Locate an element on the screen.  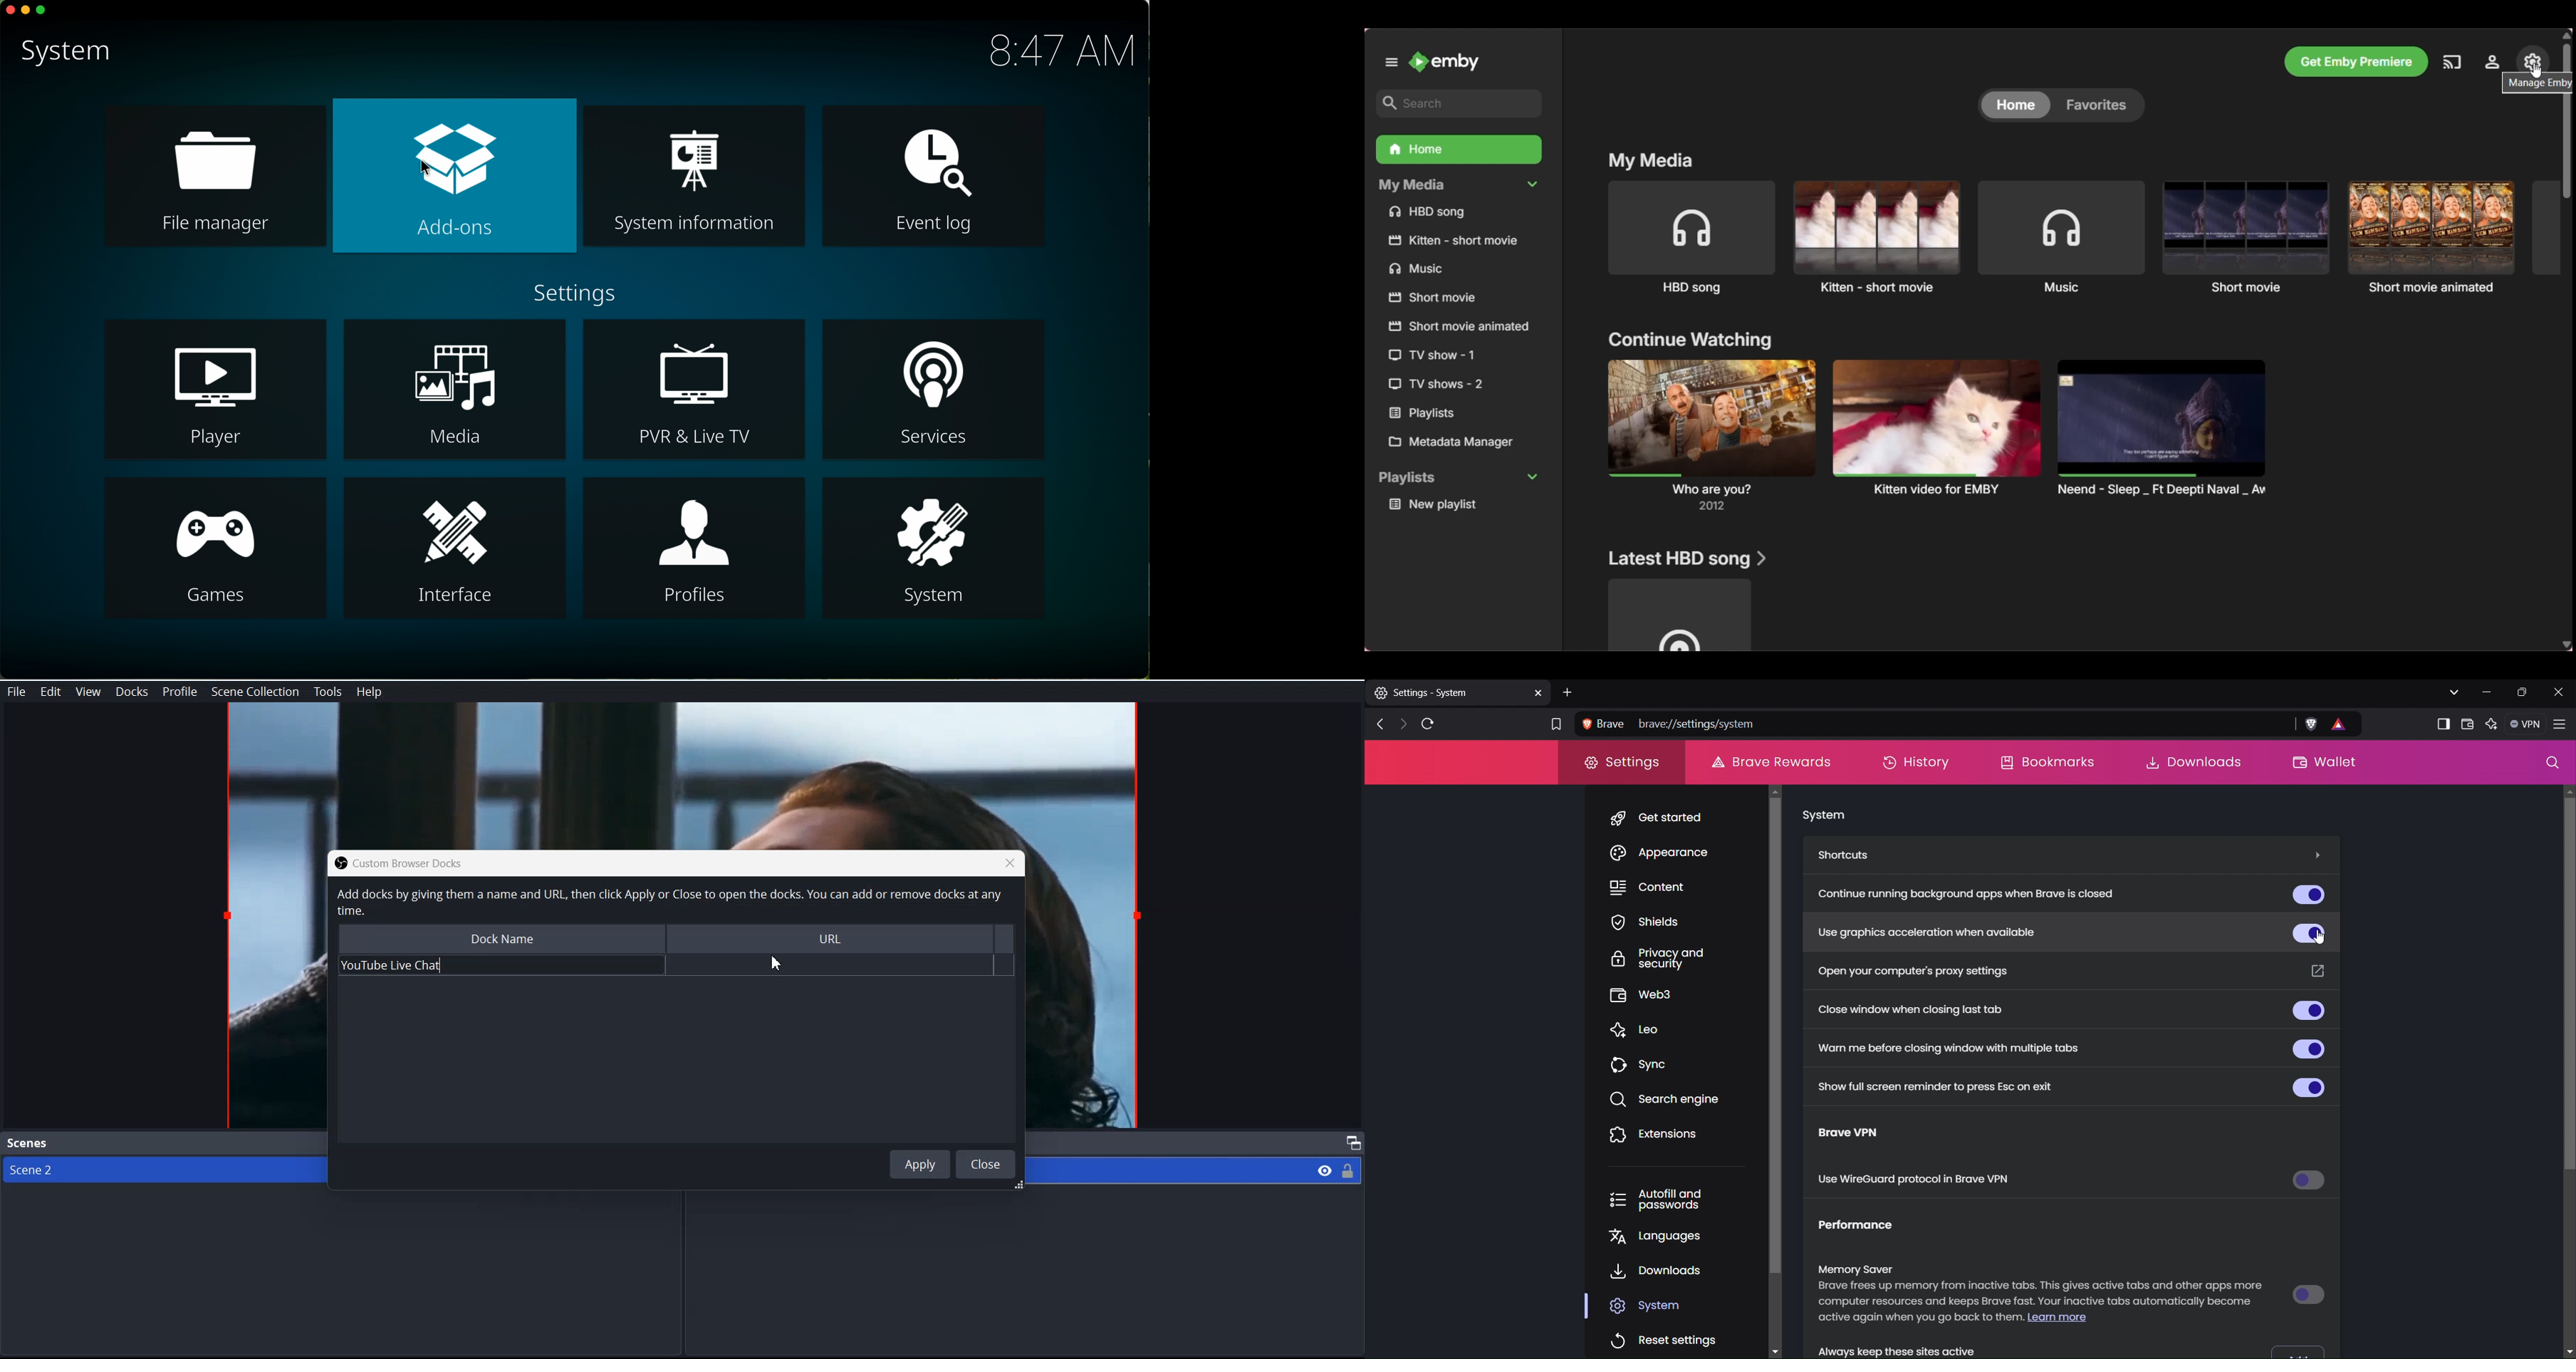
games is located at coordinates (218, 547).